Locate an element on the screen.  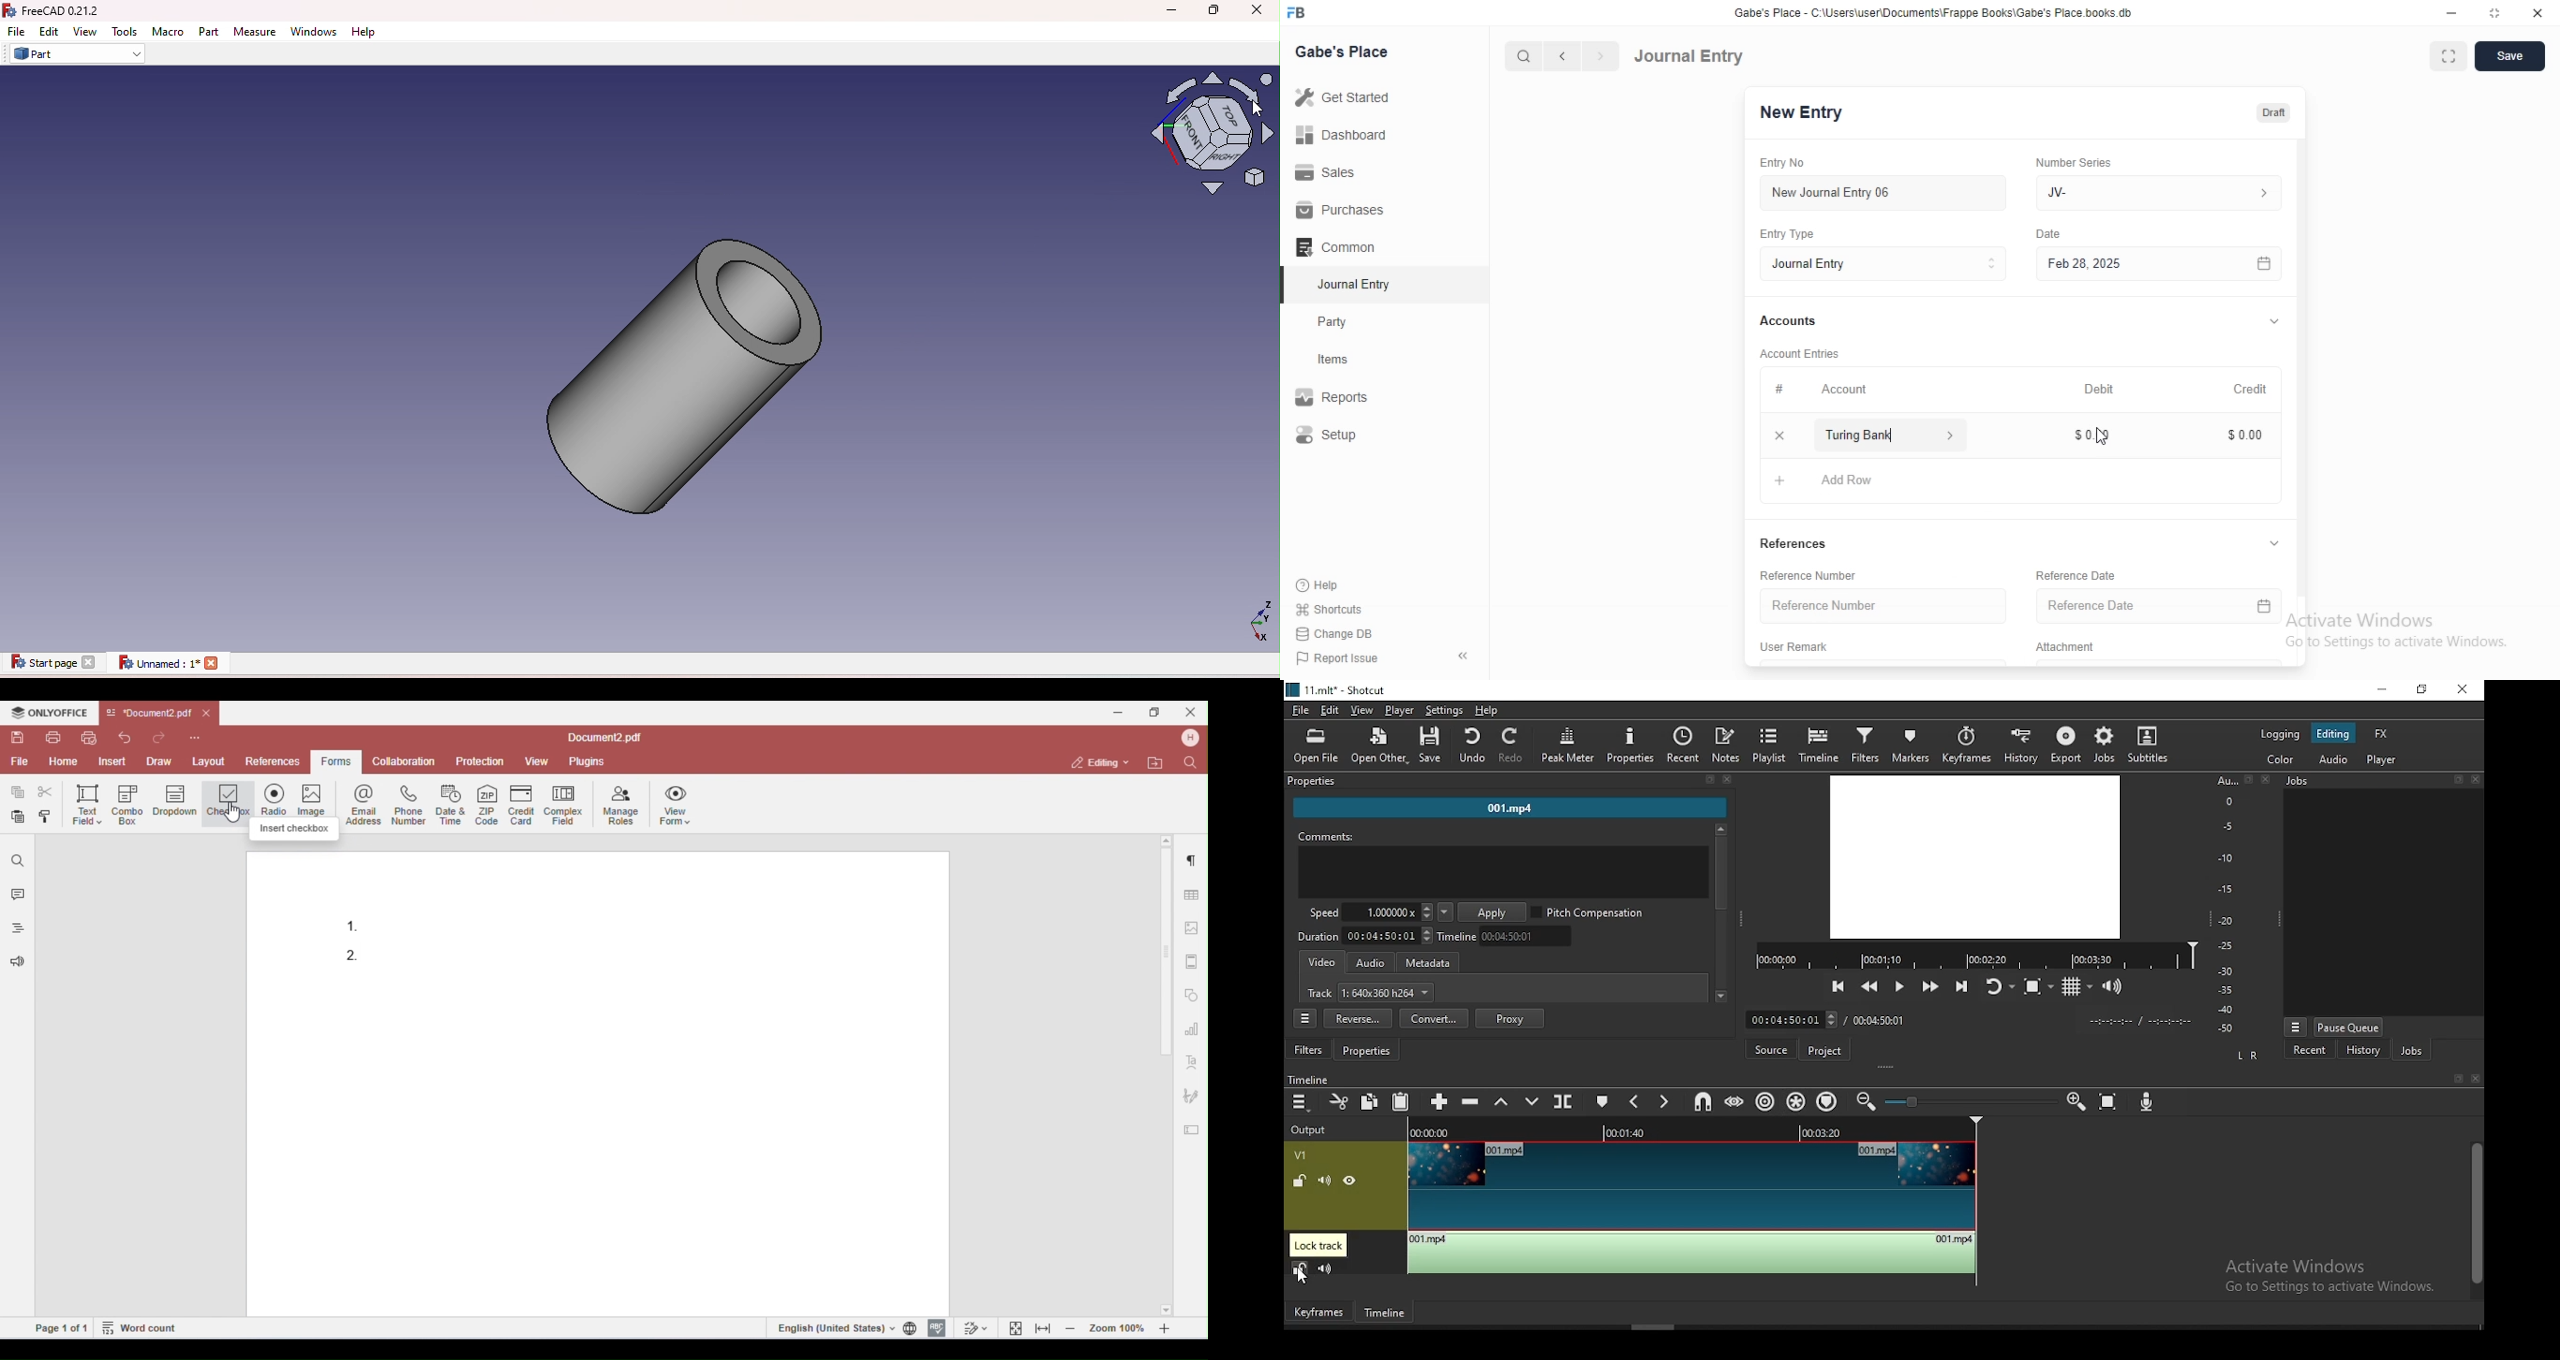
Edit is located at coordinates (51, 32).